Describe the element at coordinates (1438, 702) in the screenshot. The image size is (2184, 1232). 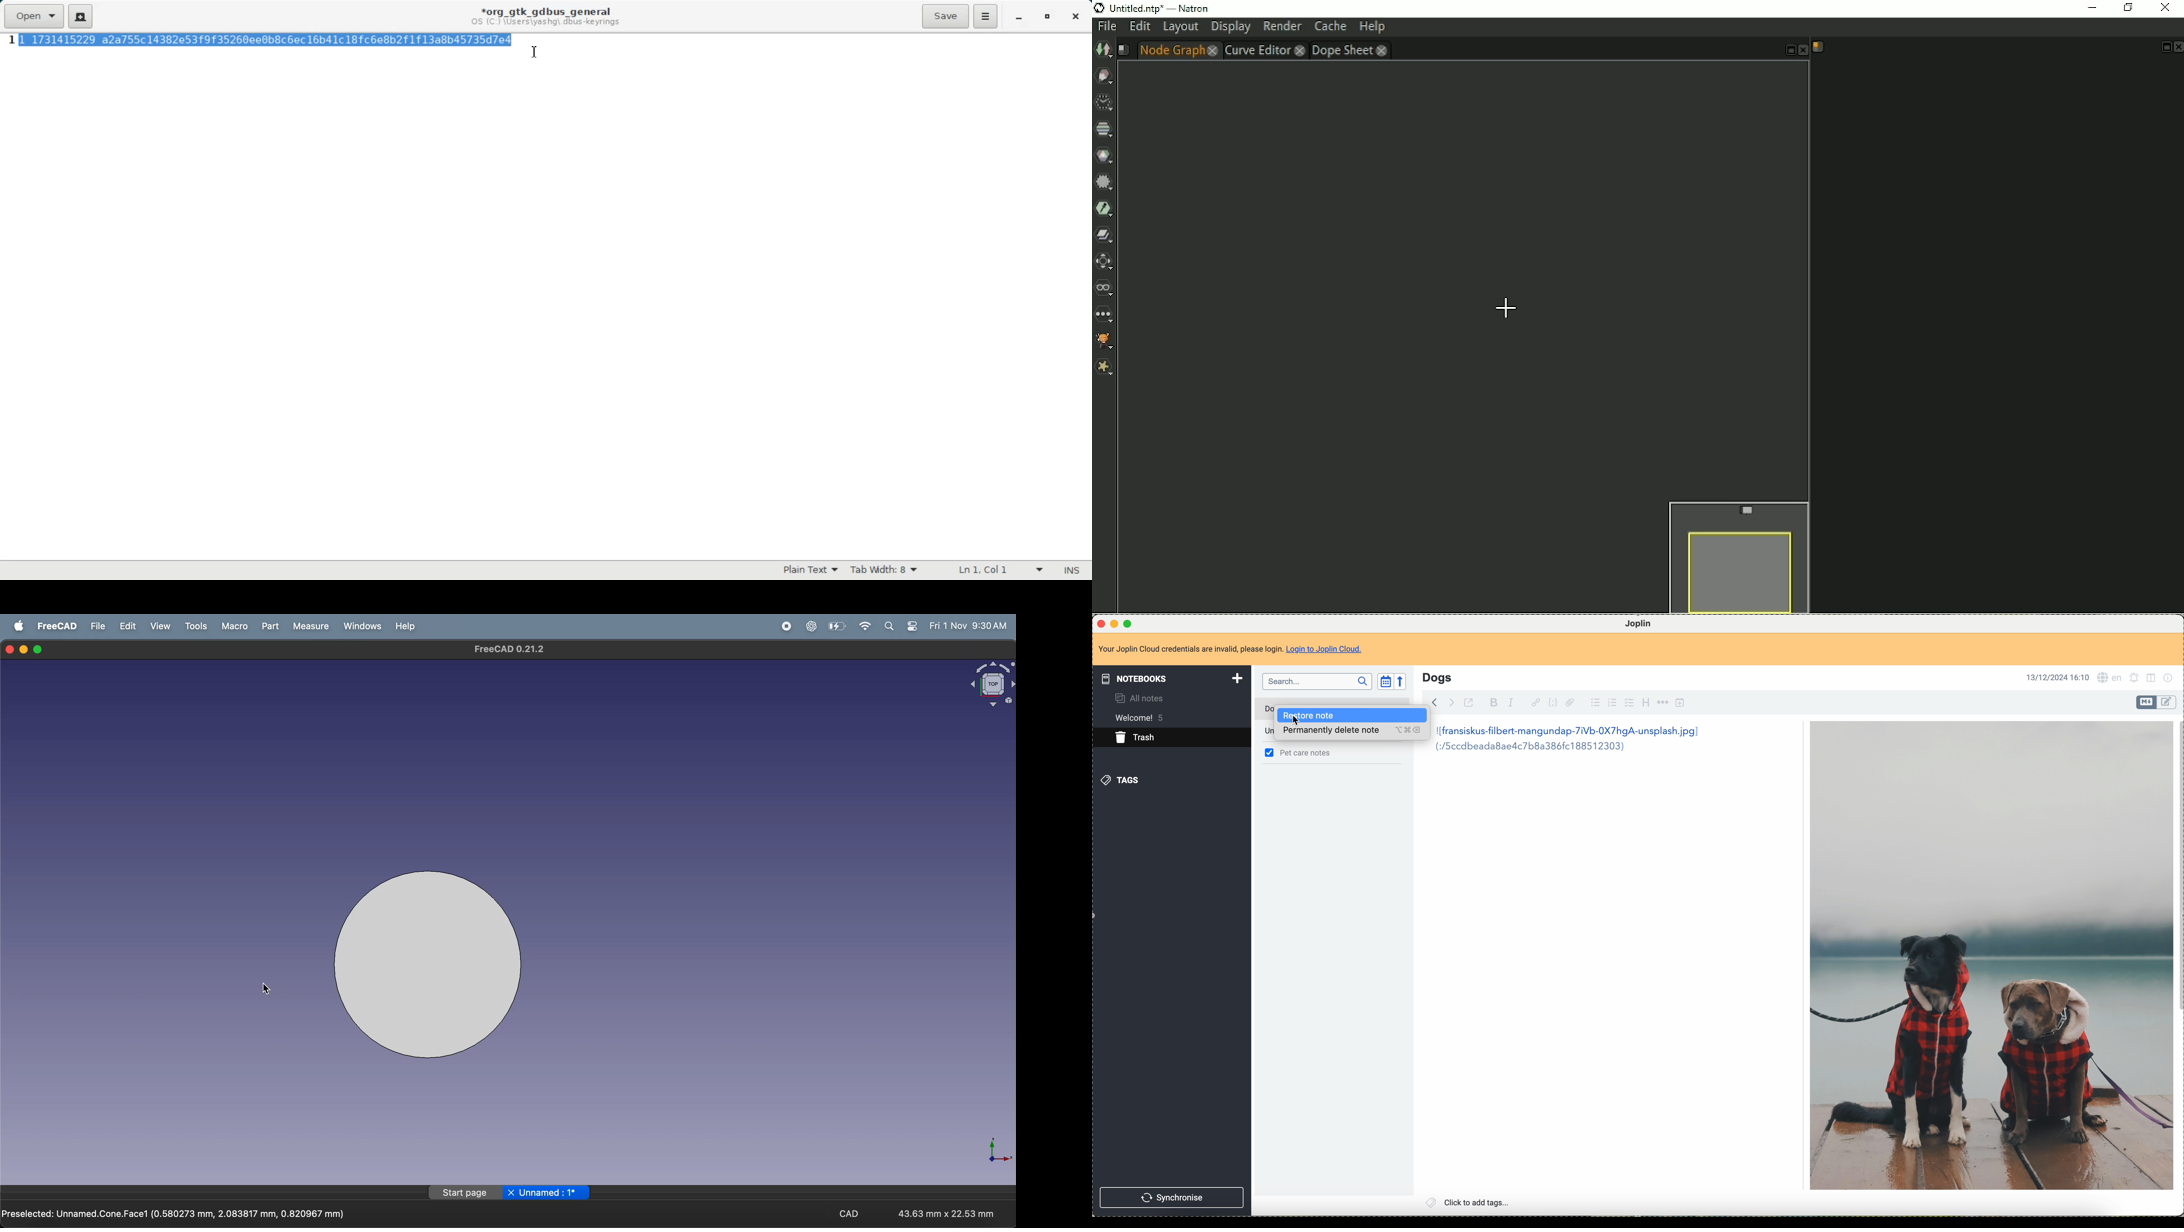
I see `back` at that location.